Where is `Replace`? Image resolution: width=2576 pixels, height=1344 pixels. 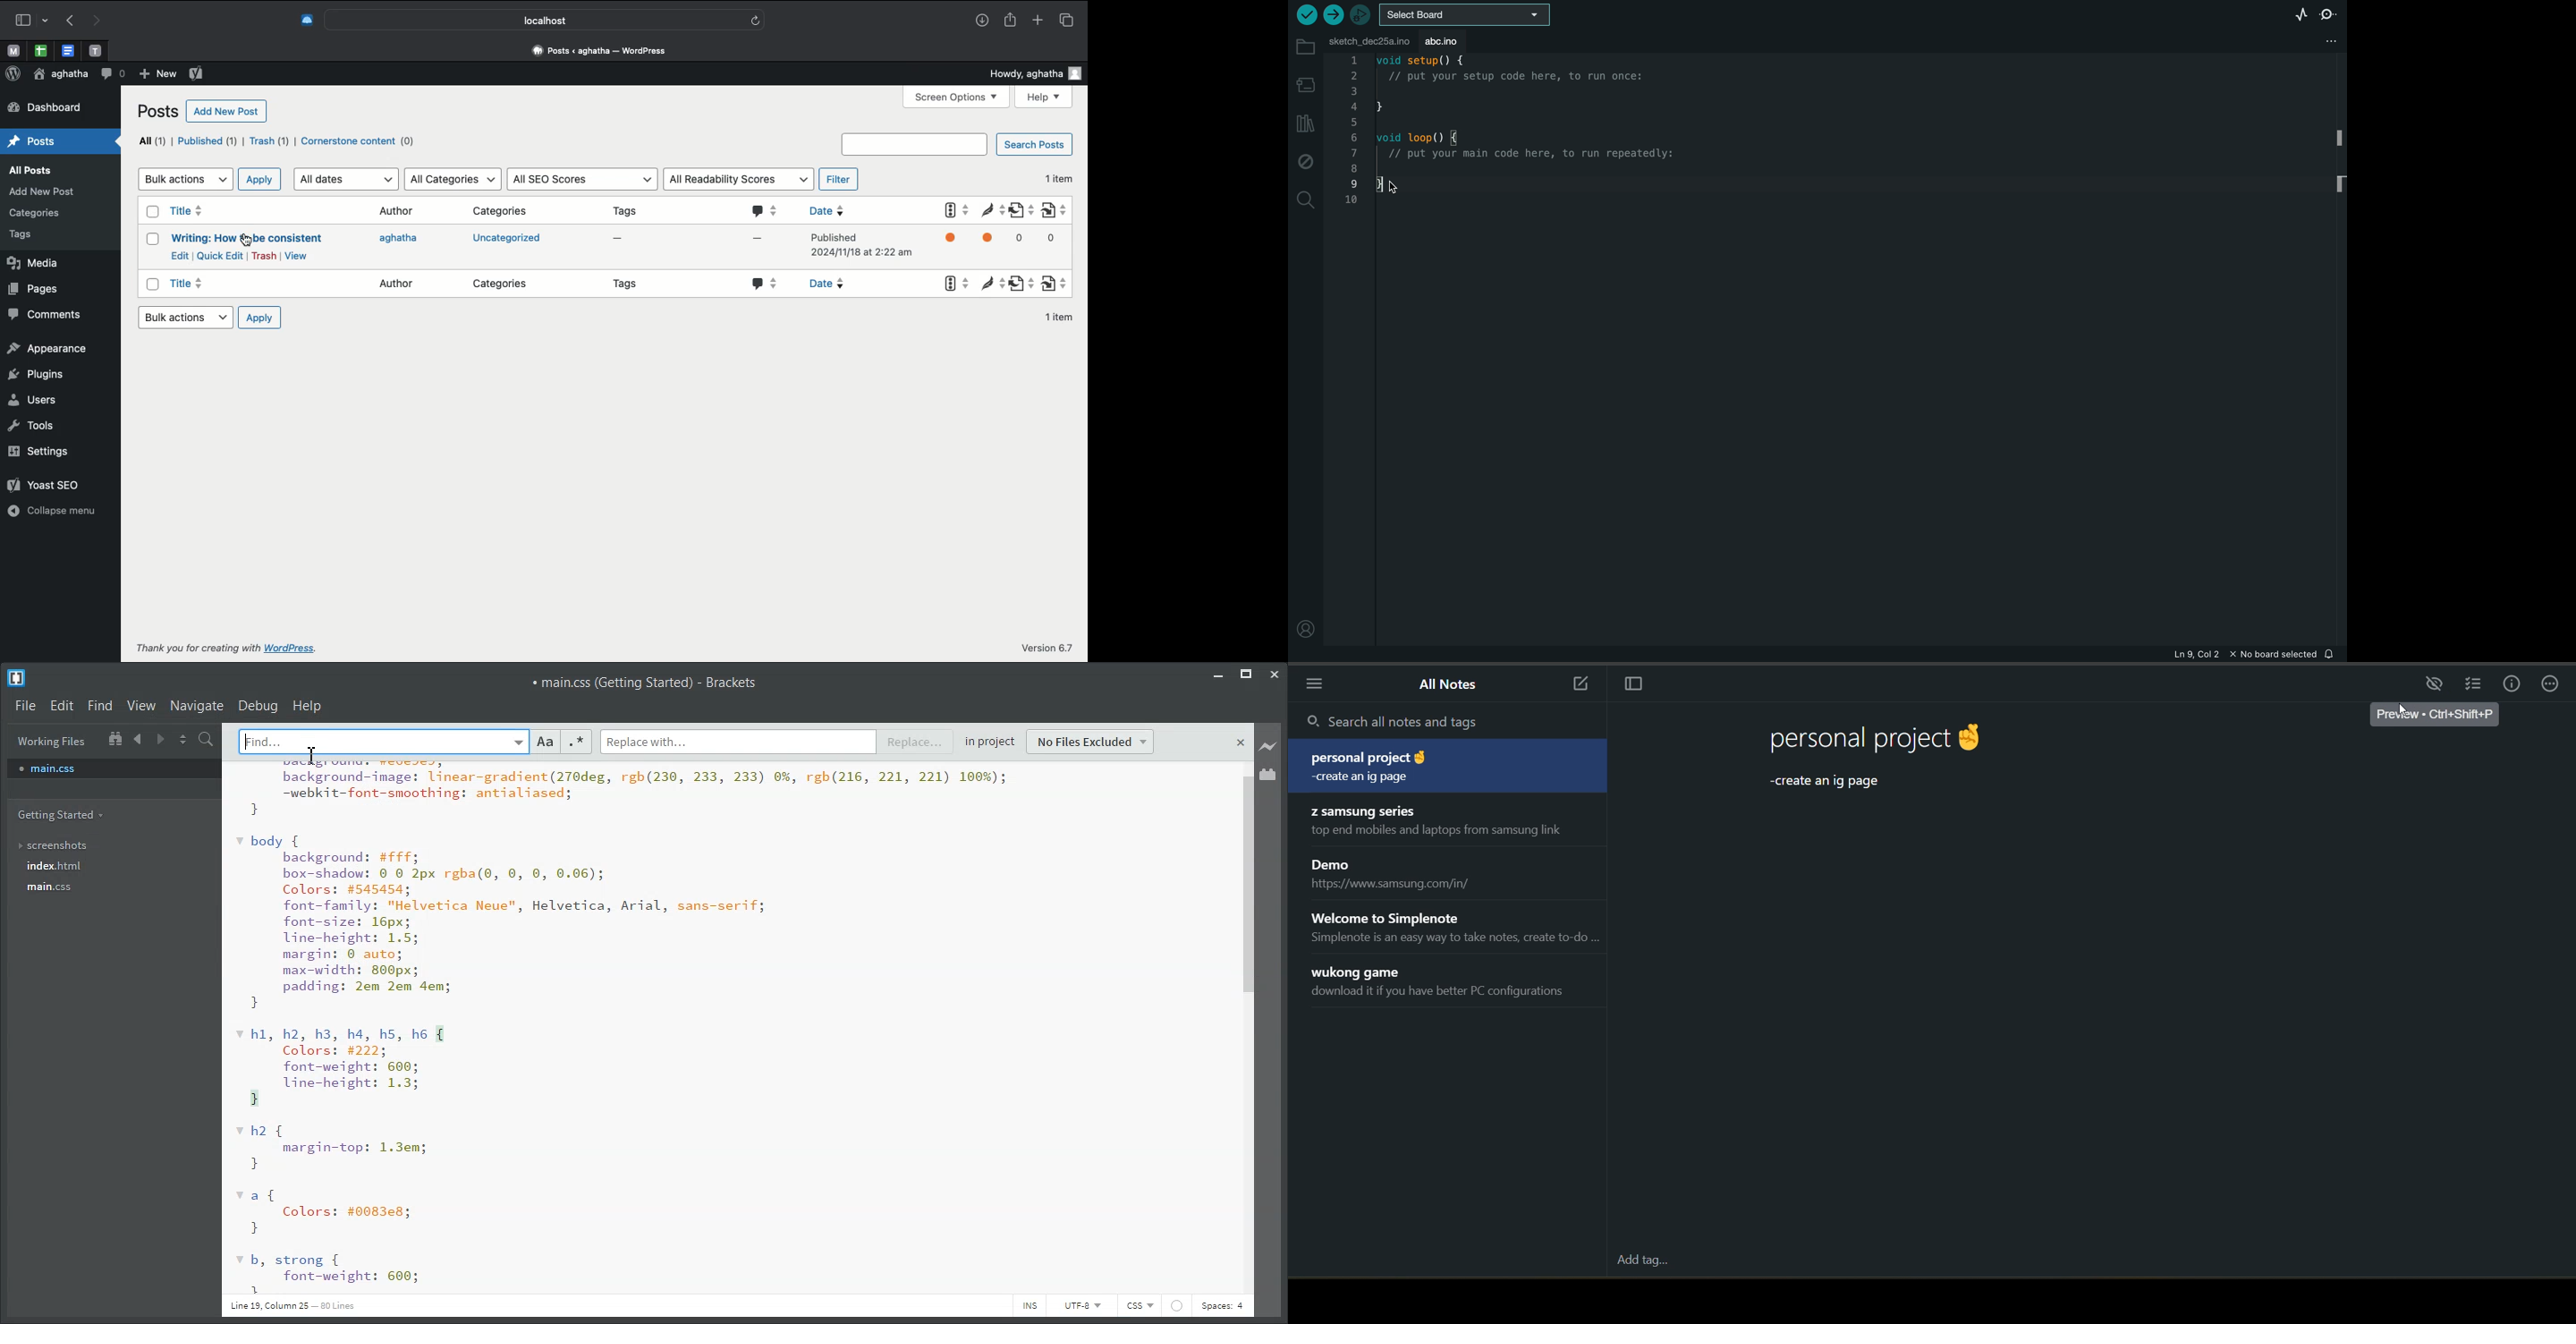
Replace is located at coordinates (916, 743).